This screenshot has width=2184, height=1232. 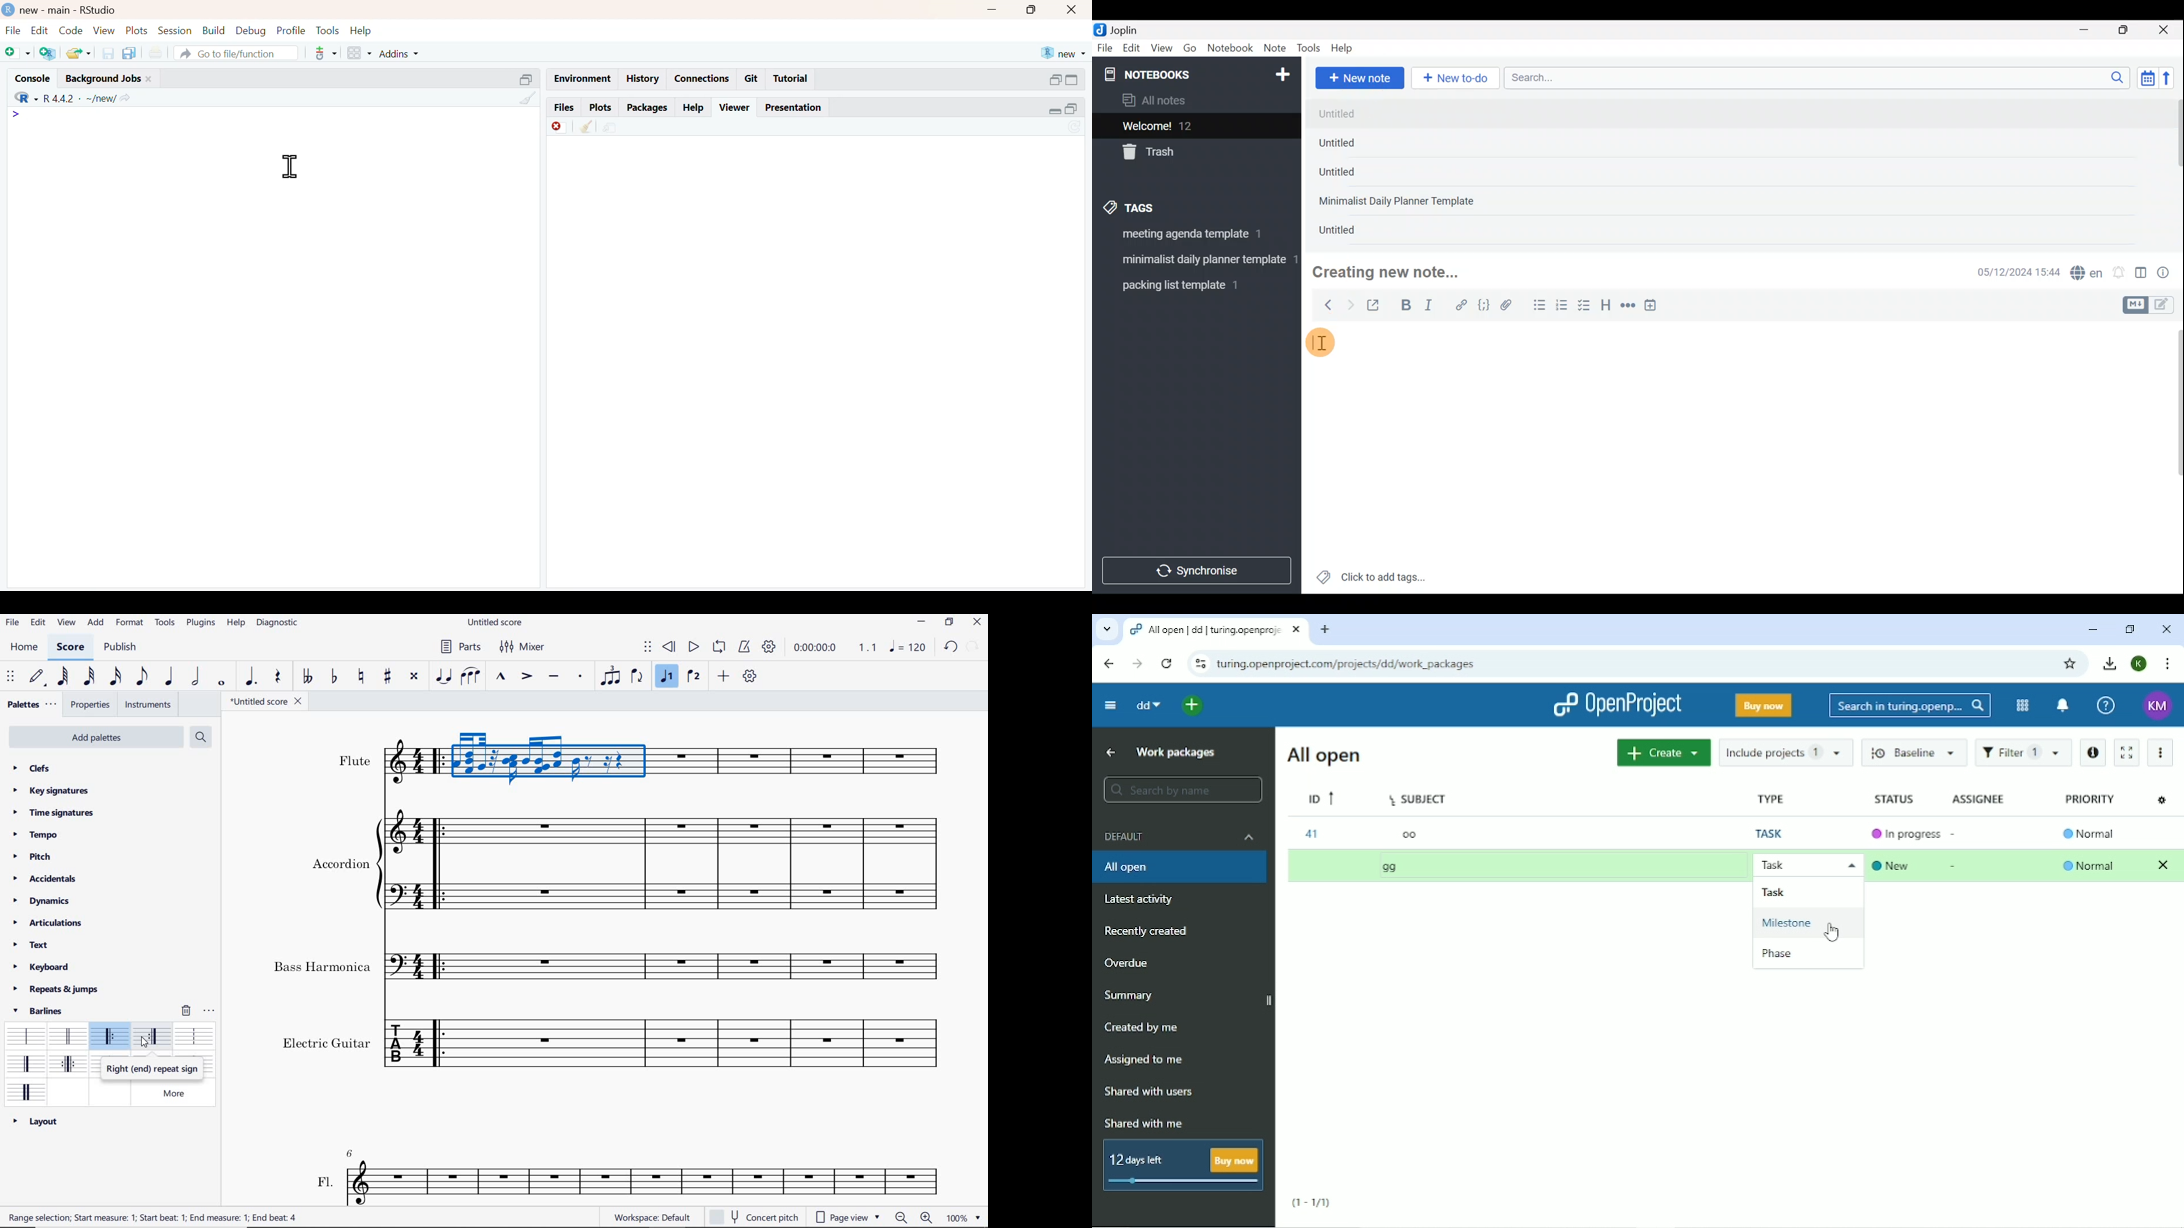 I want to click on view, so click(x=66, y=623).